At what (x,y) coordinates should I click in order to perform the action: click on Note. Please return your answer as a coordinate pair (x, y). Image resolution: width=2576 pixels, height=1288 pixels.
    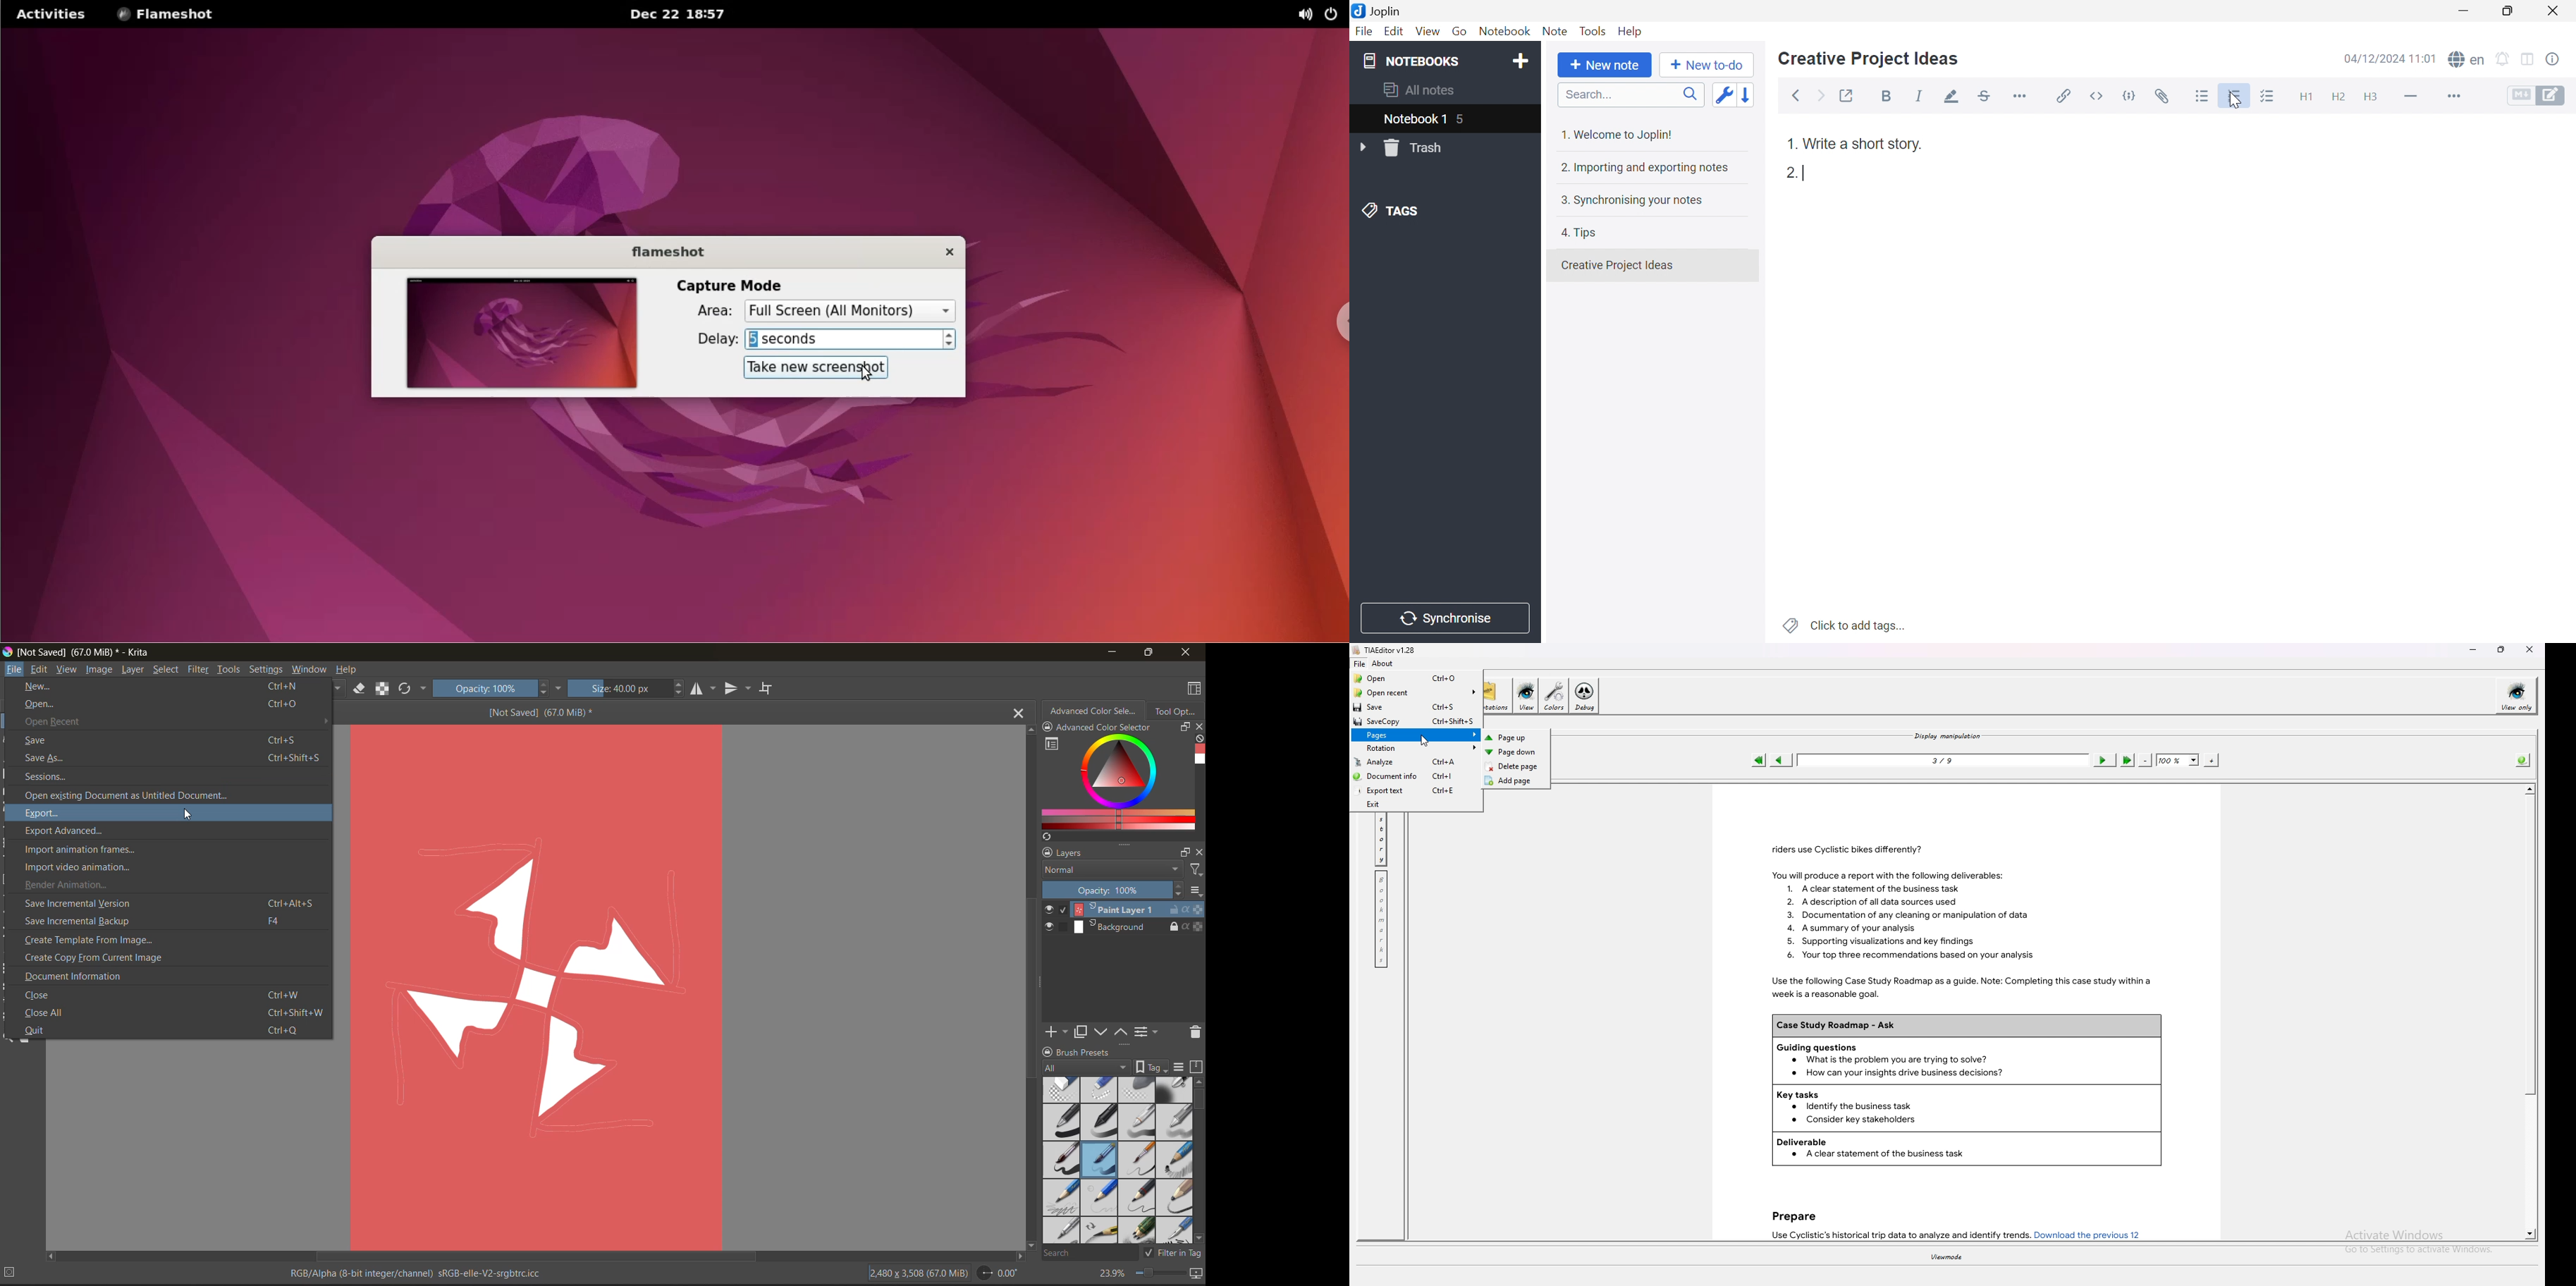
    Looking at the image, I should click on (1554, 32).